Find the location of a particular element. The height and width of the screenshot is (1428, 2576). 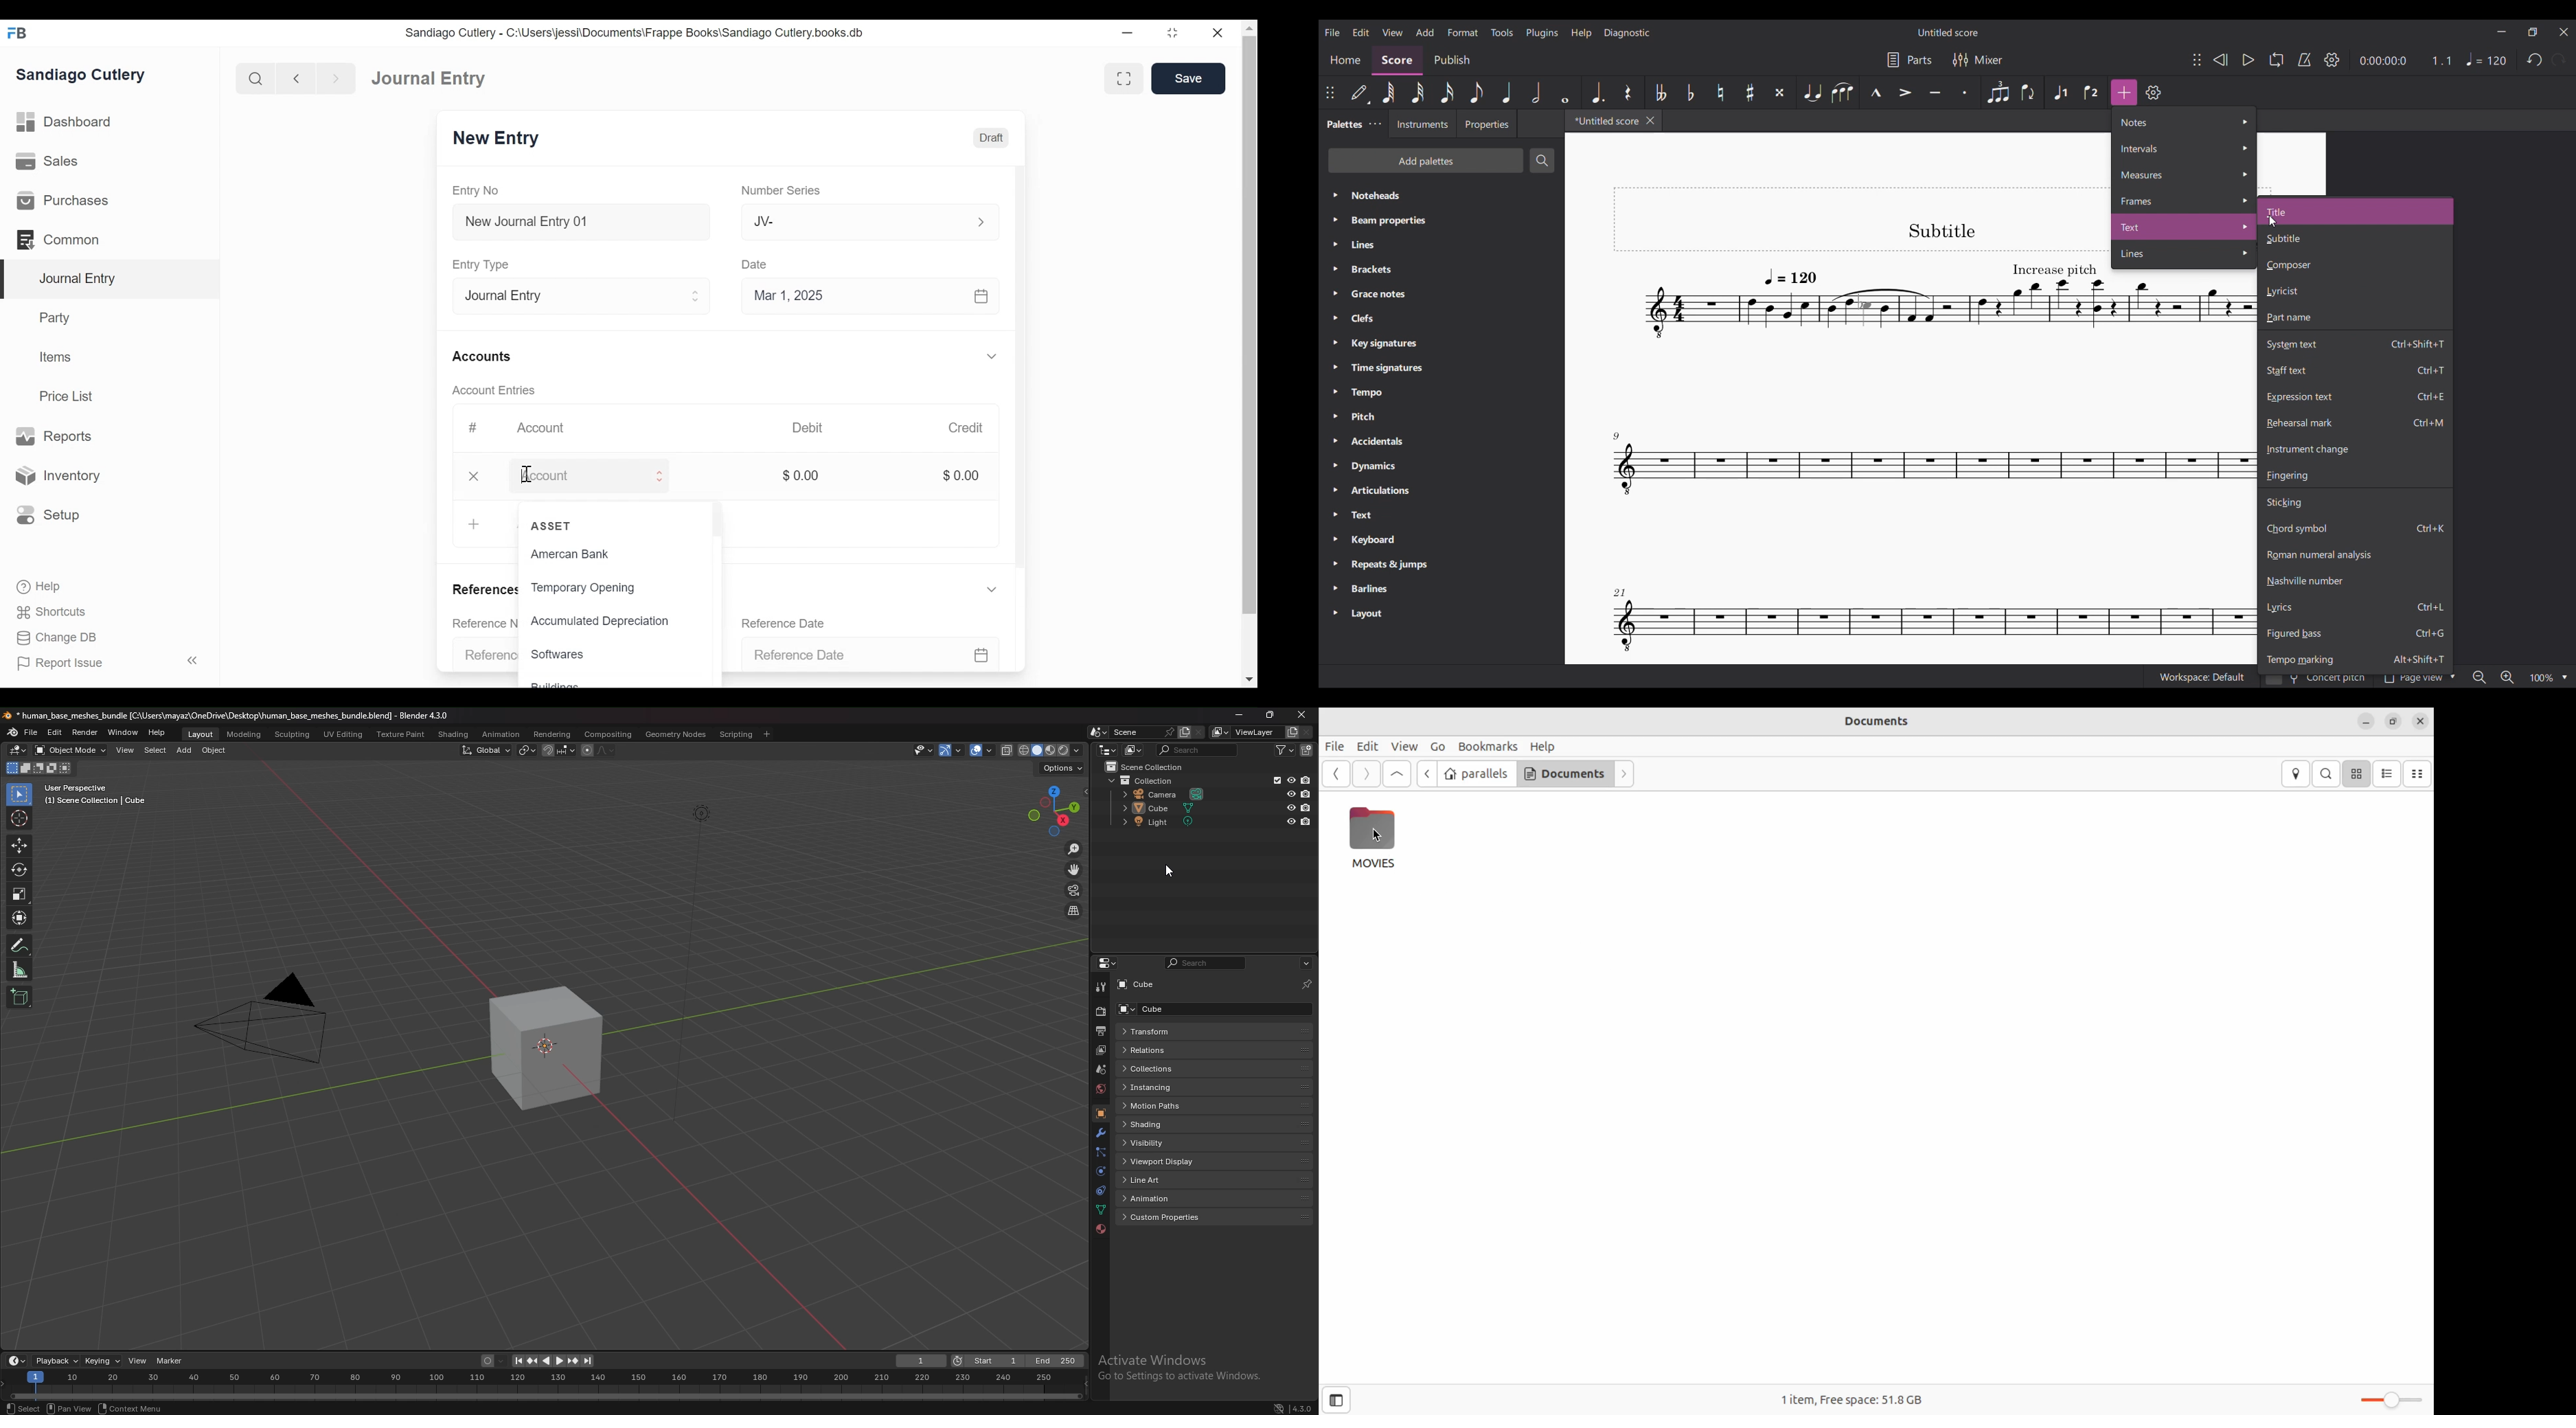

View menu  is located at coordinates (1393, 32).